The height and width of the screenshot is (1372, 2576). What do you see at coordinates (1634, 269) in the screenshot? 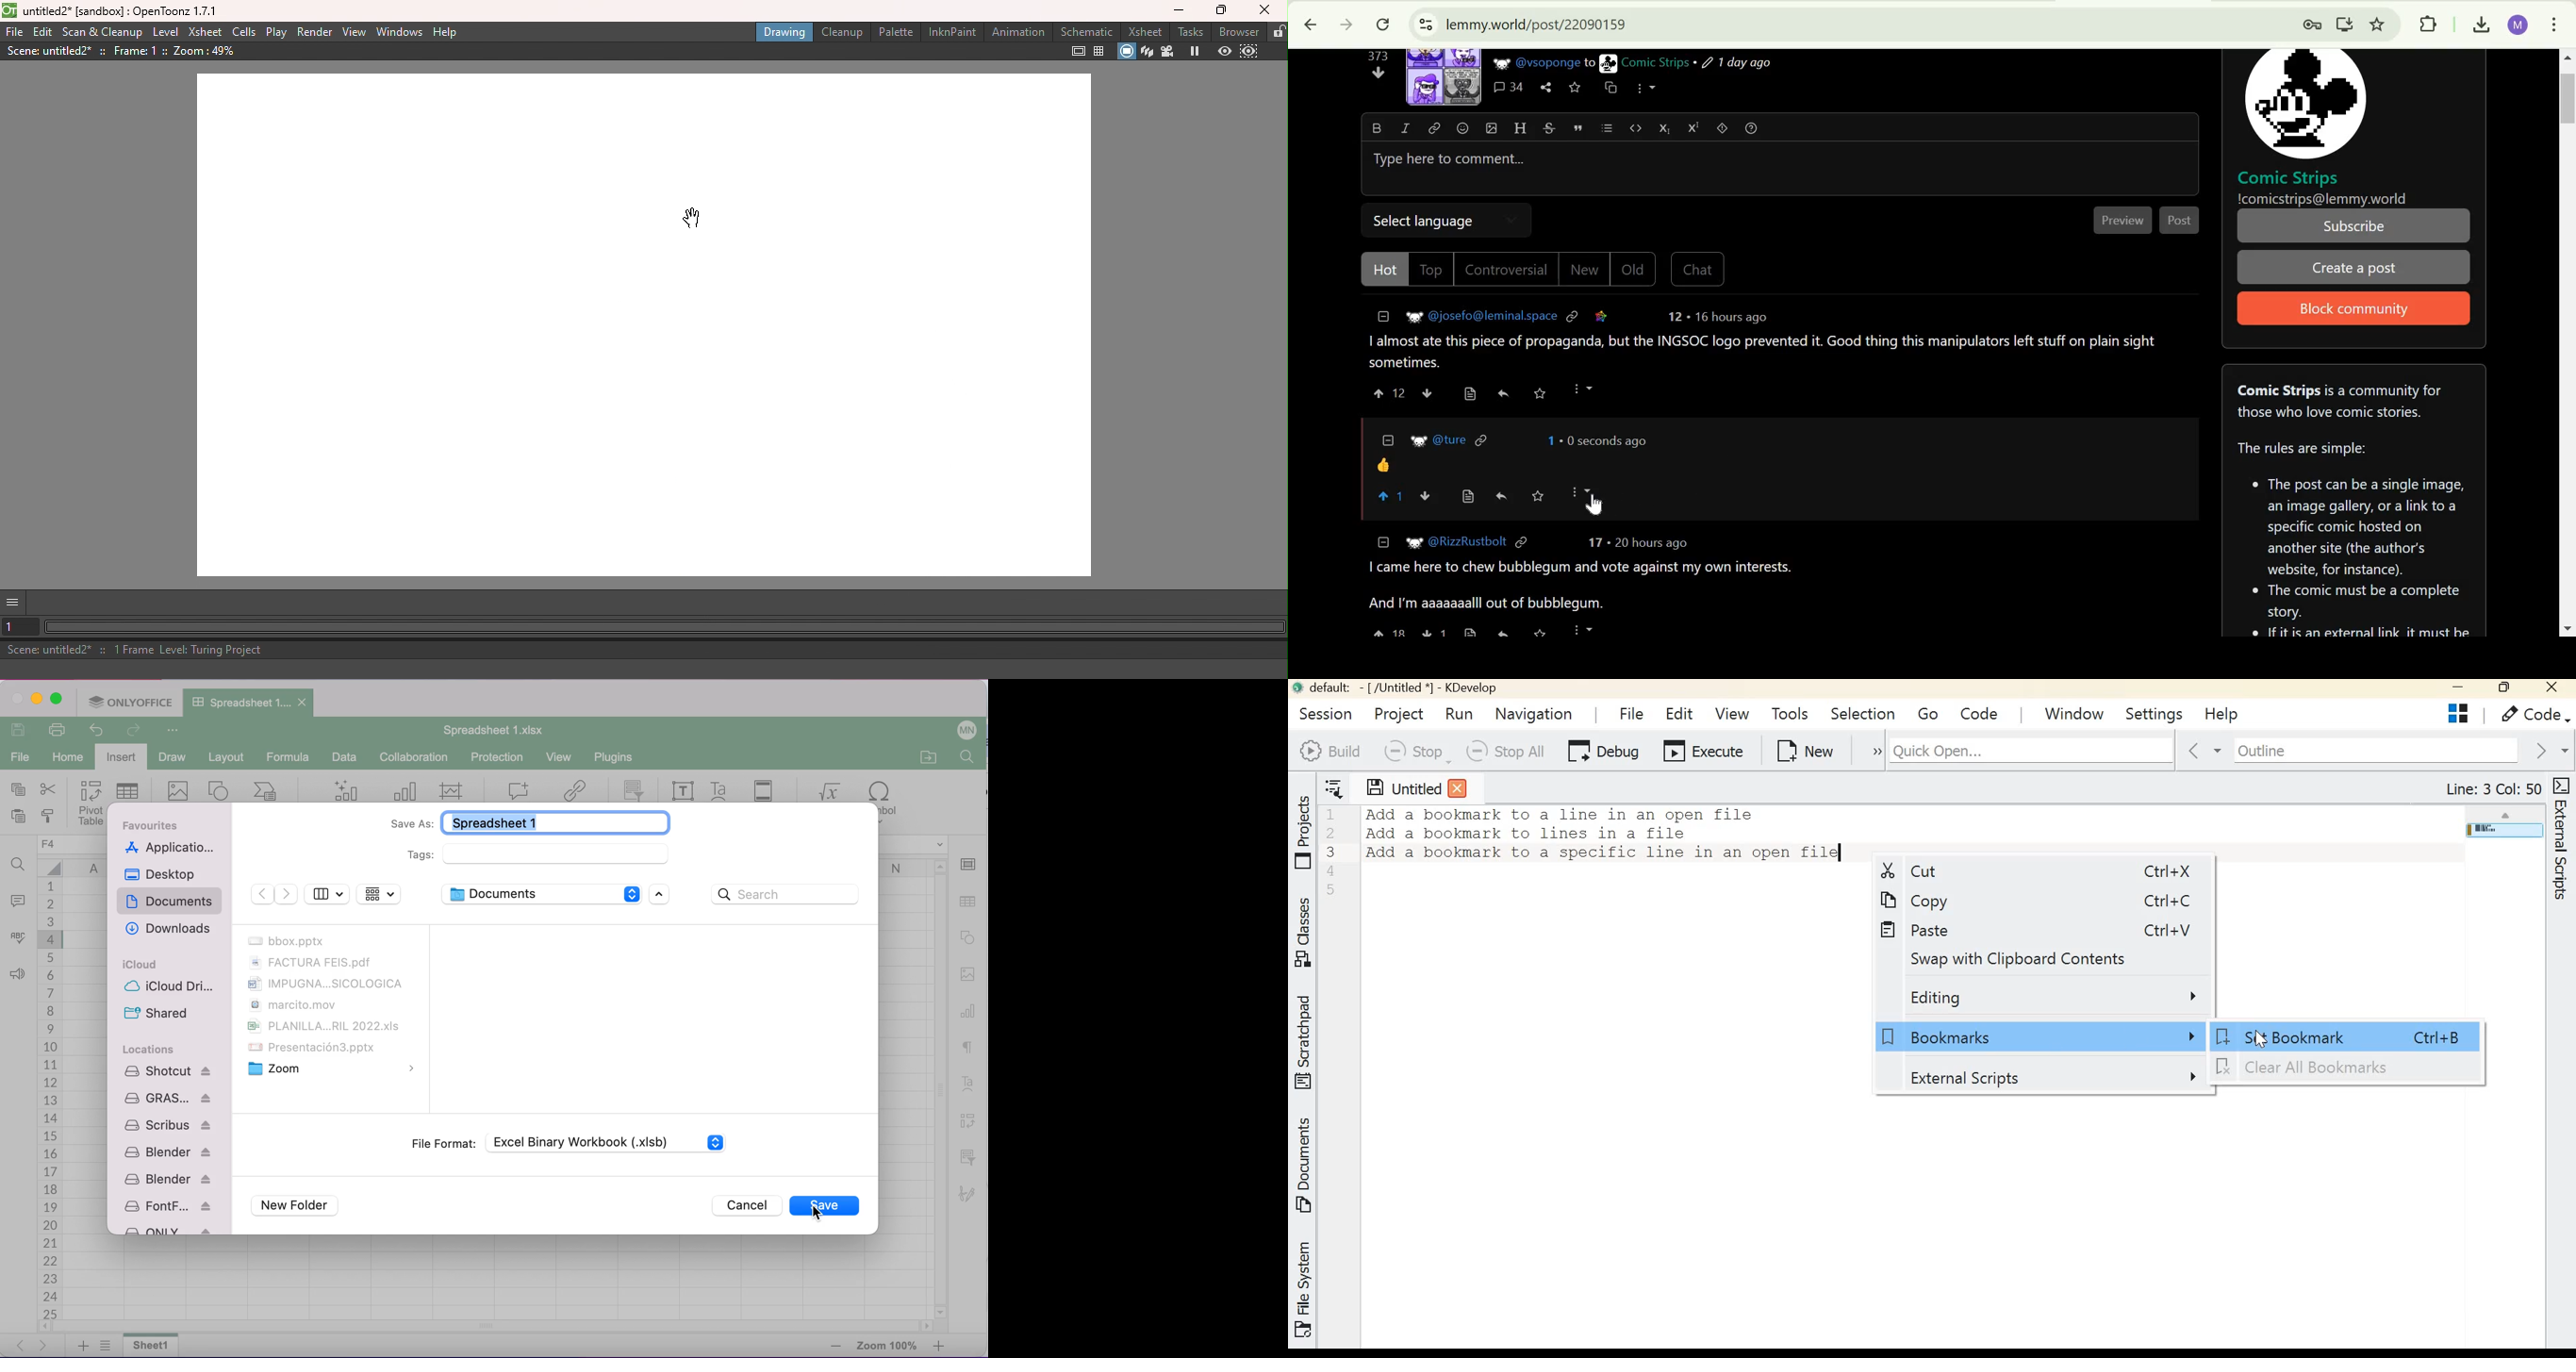
I see `Old` at bounding box center [1634, 269].